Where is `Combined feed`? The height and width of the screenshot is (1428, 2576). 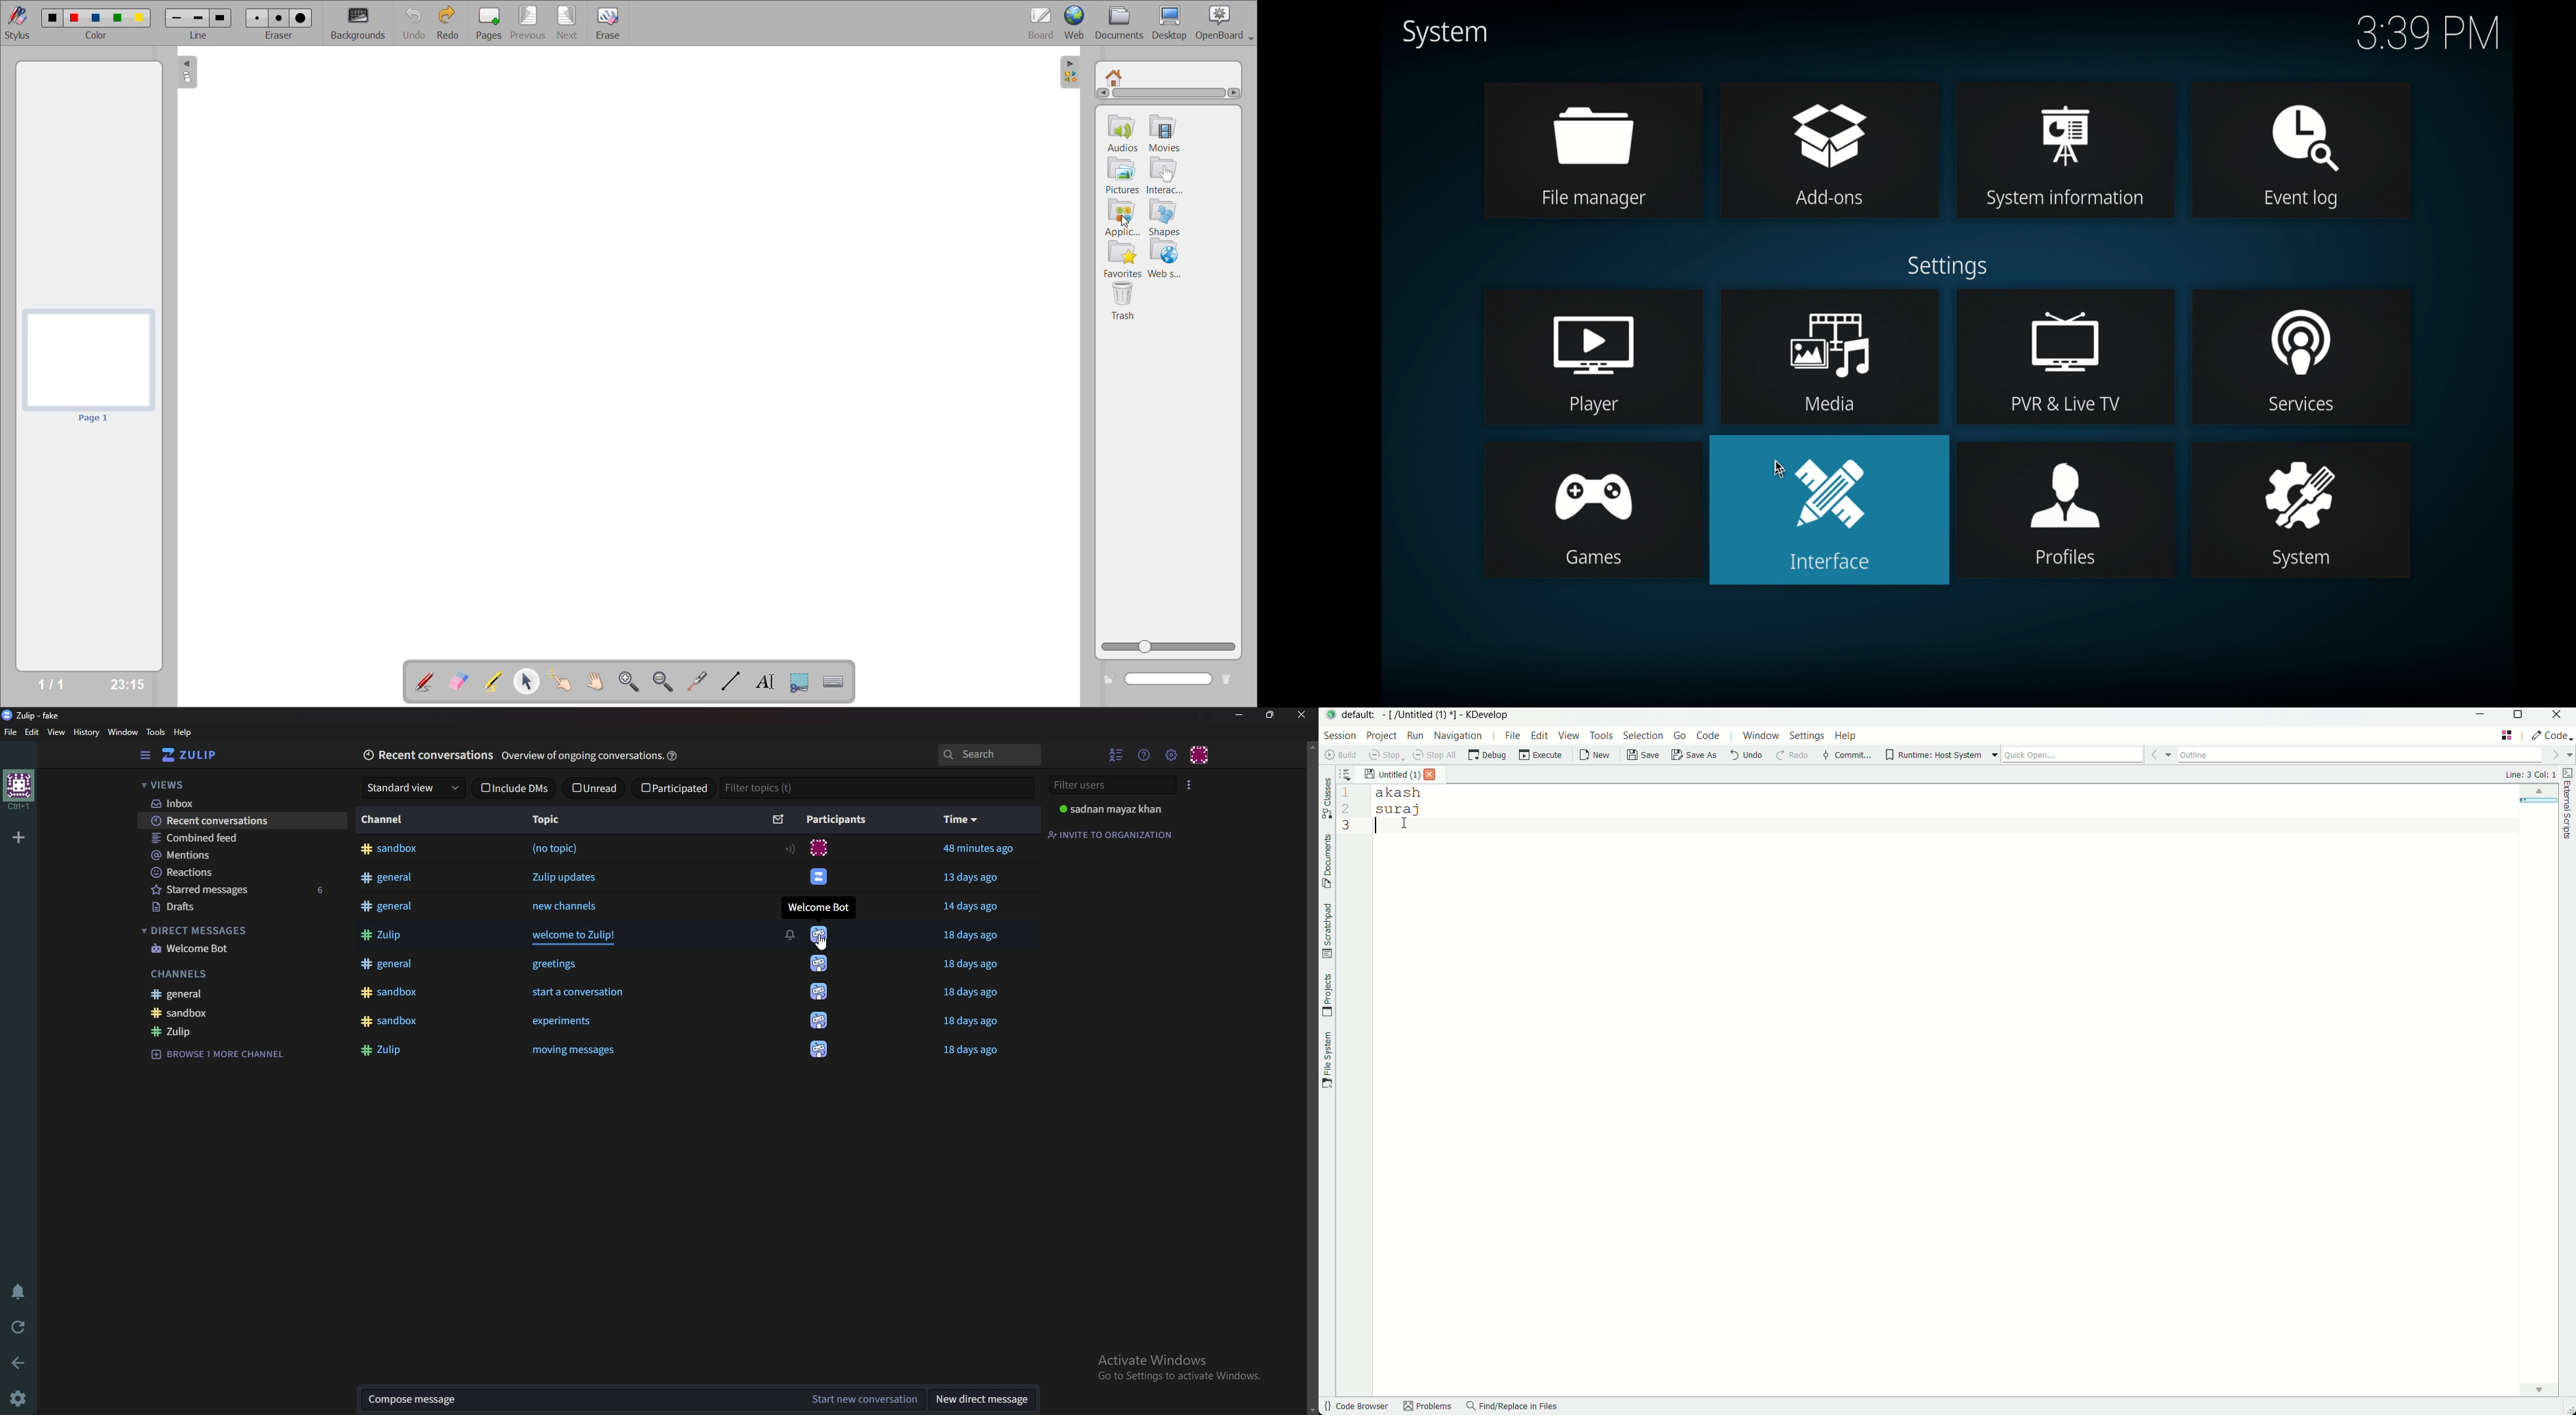
Combined feed is located at coordinates (237, 839).